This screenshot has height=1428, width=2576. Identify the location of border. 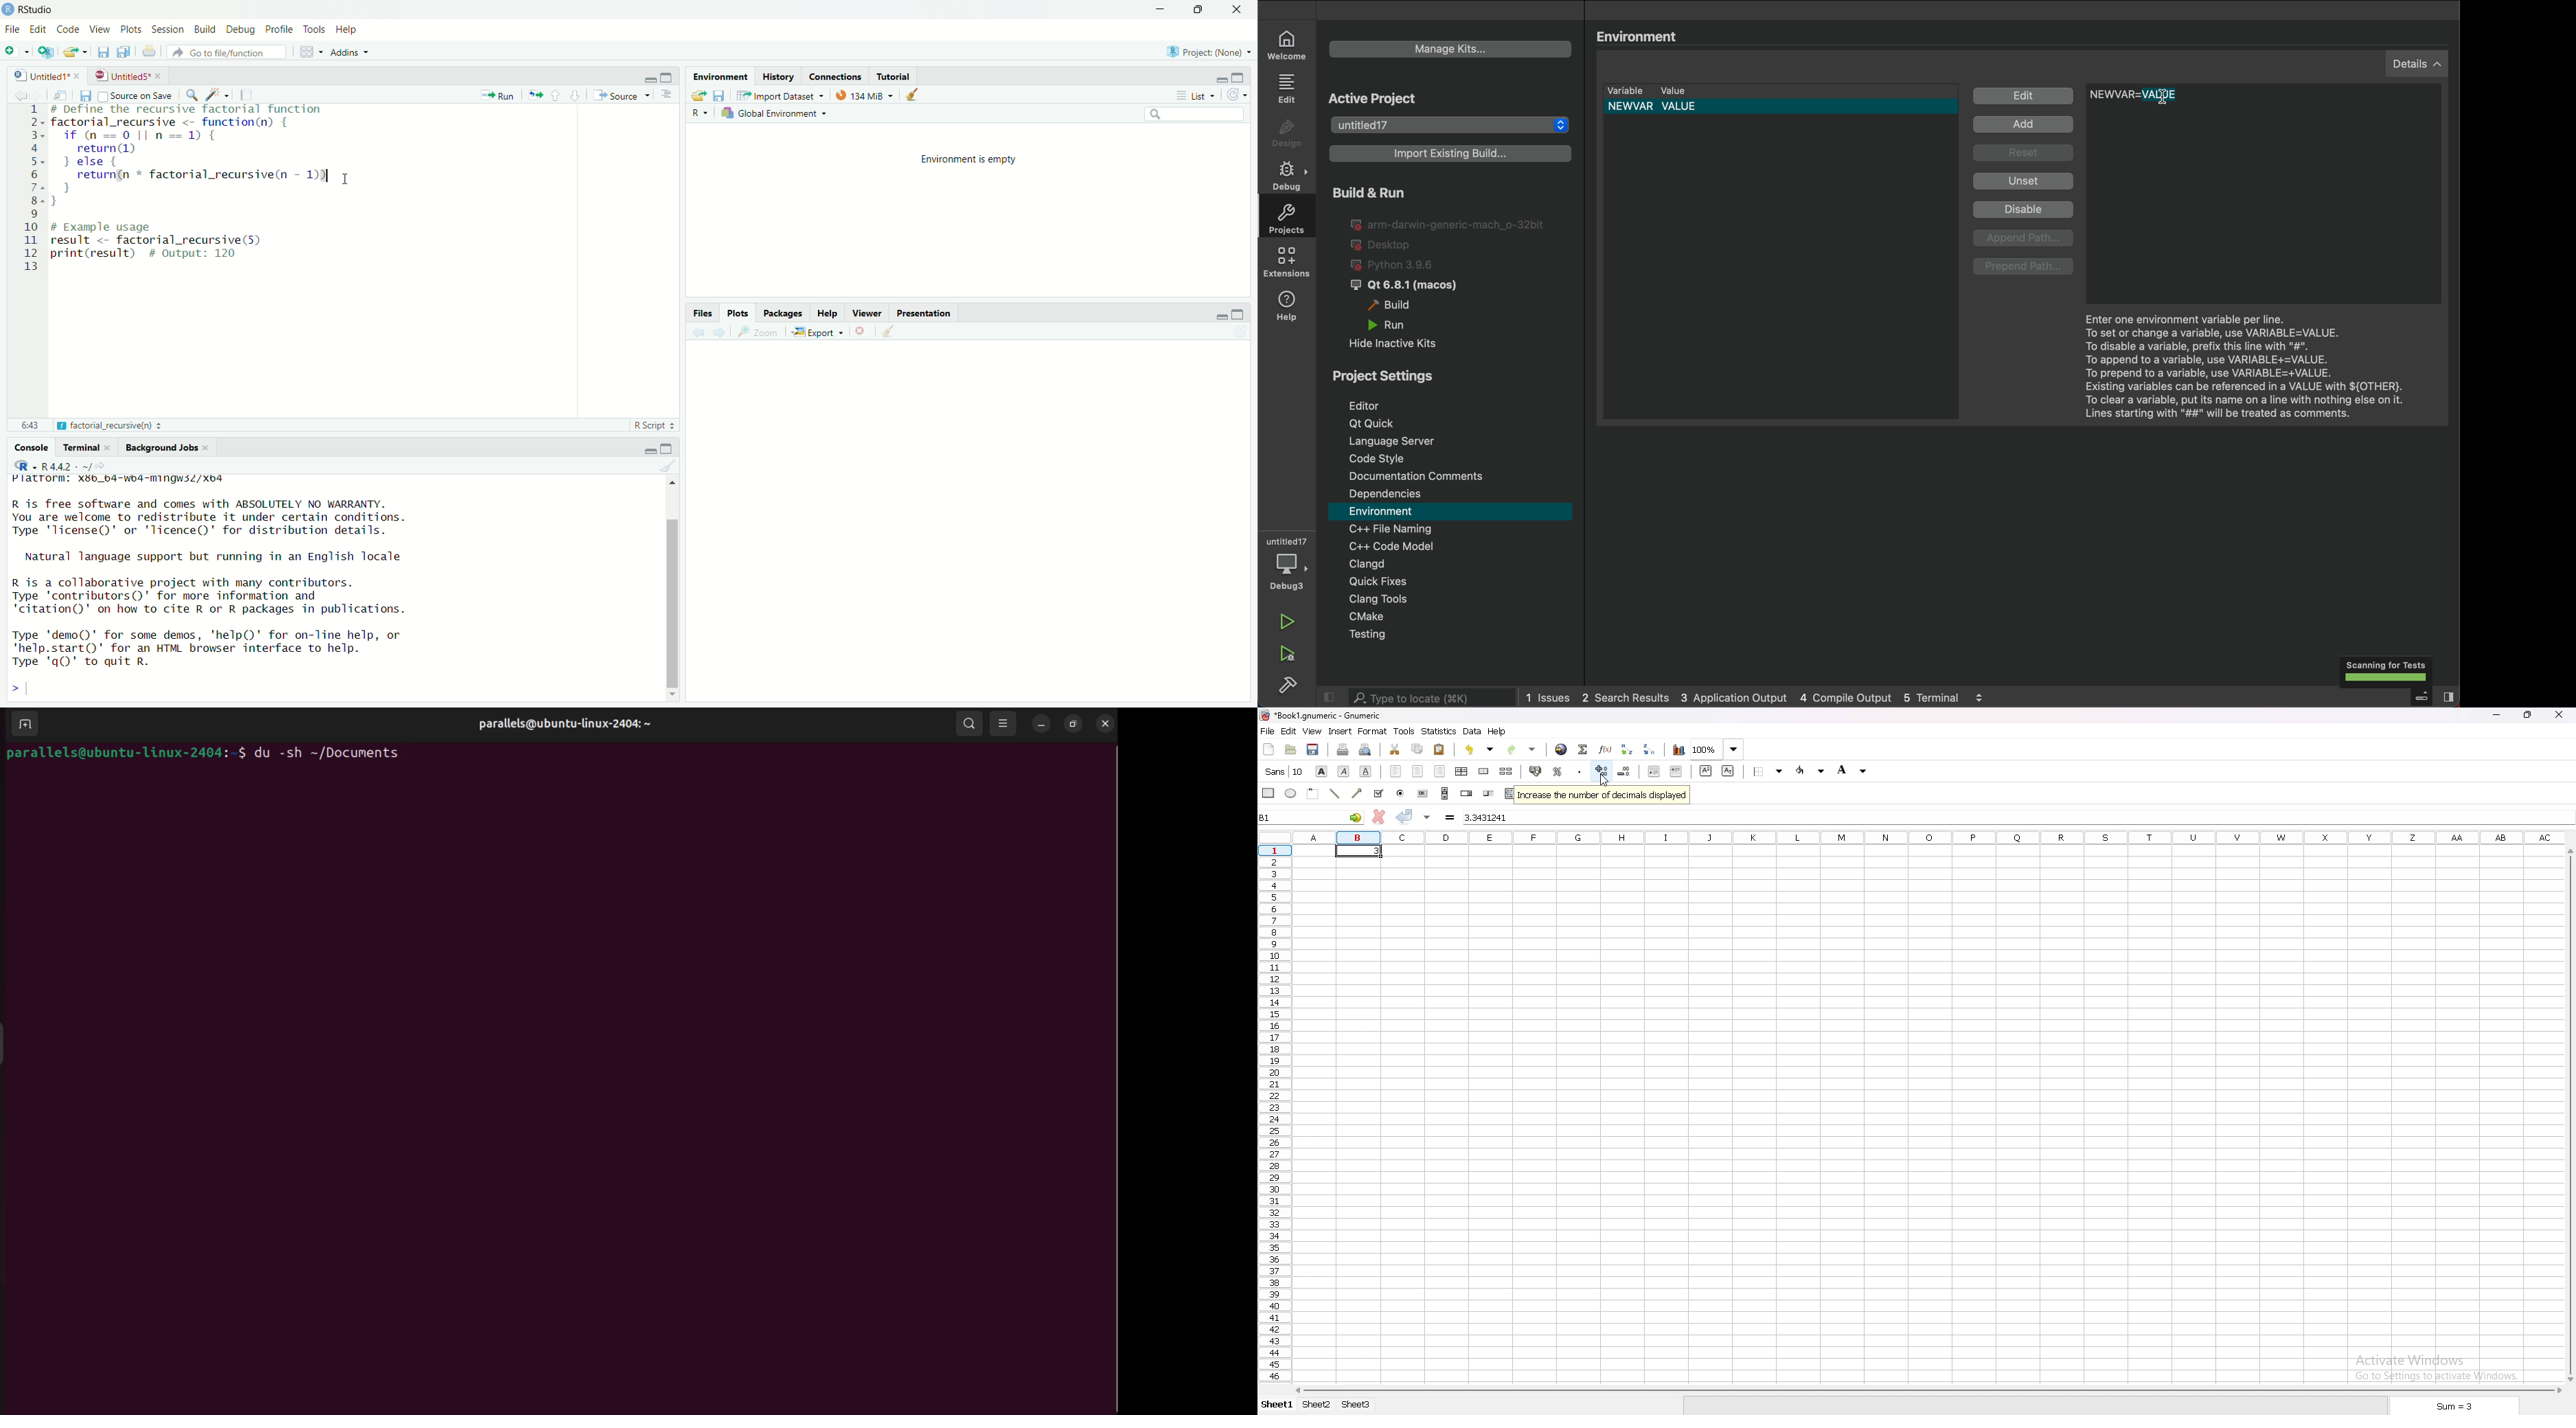
(1768, 772).